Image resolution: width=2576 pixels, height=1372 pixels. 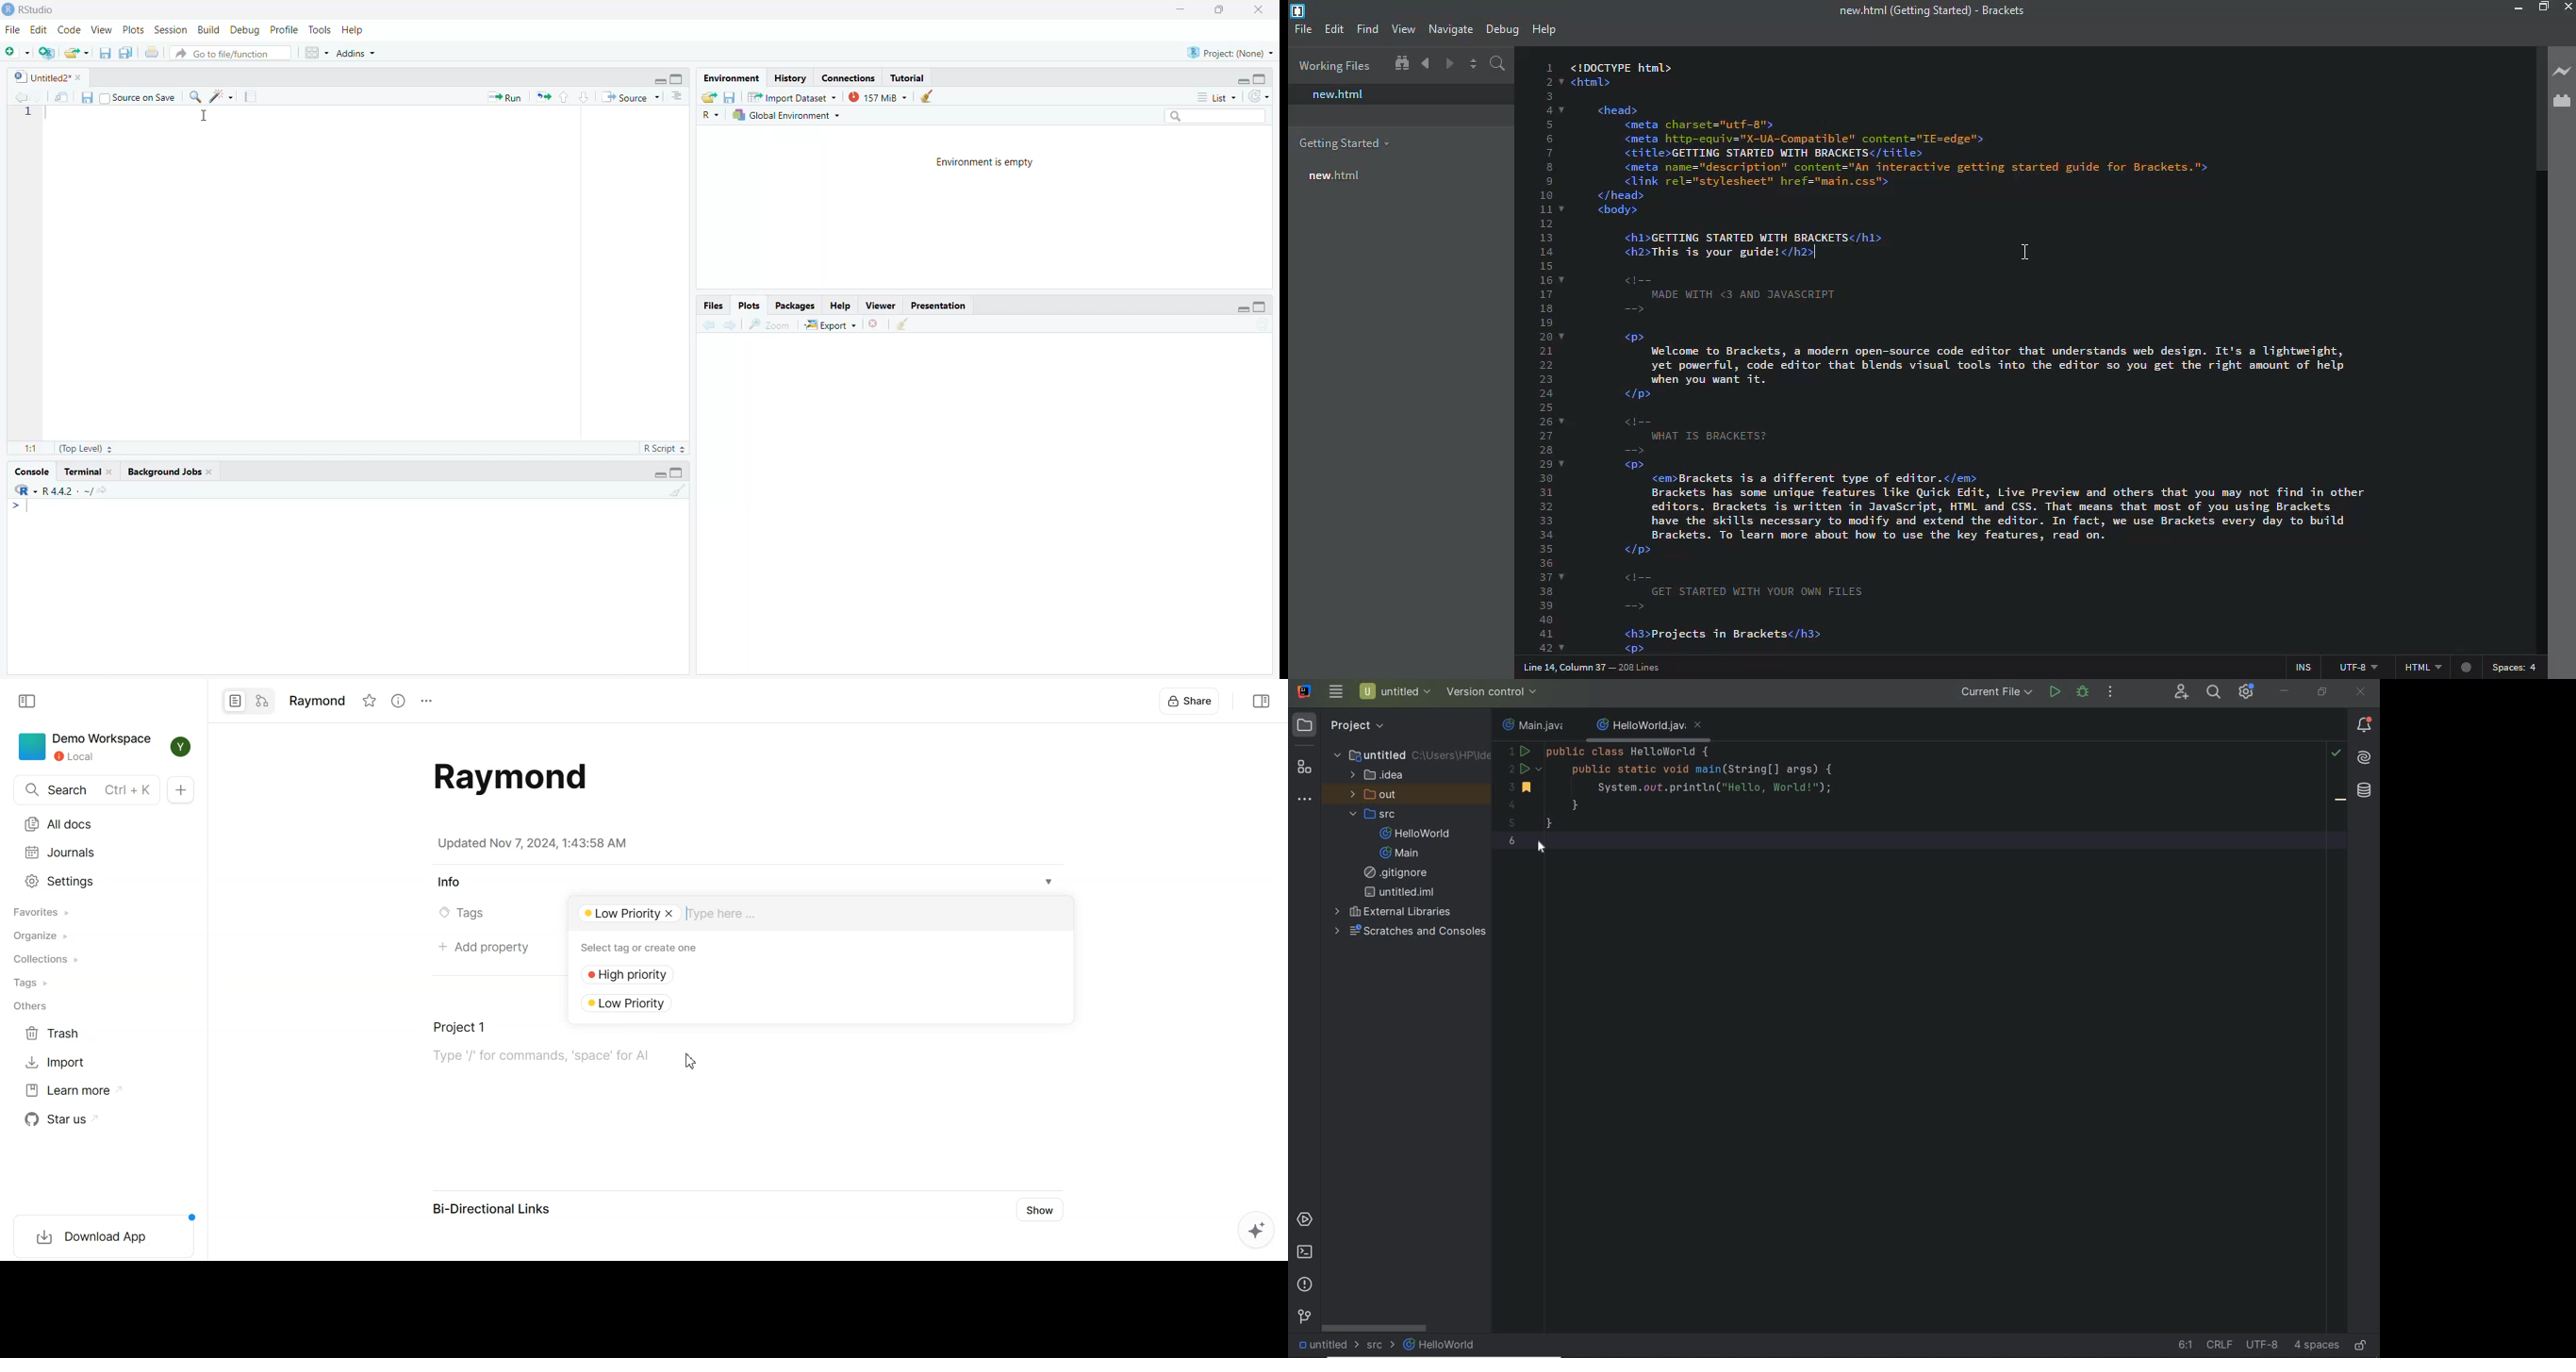 I want to click on workspace panes, so click(x=319, y=52).